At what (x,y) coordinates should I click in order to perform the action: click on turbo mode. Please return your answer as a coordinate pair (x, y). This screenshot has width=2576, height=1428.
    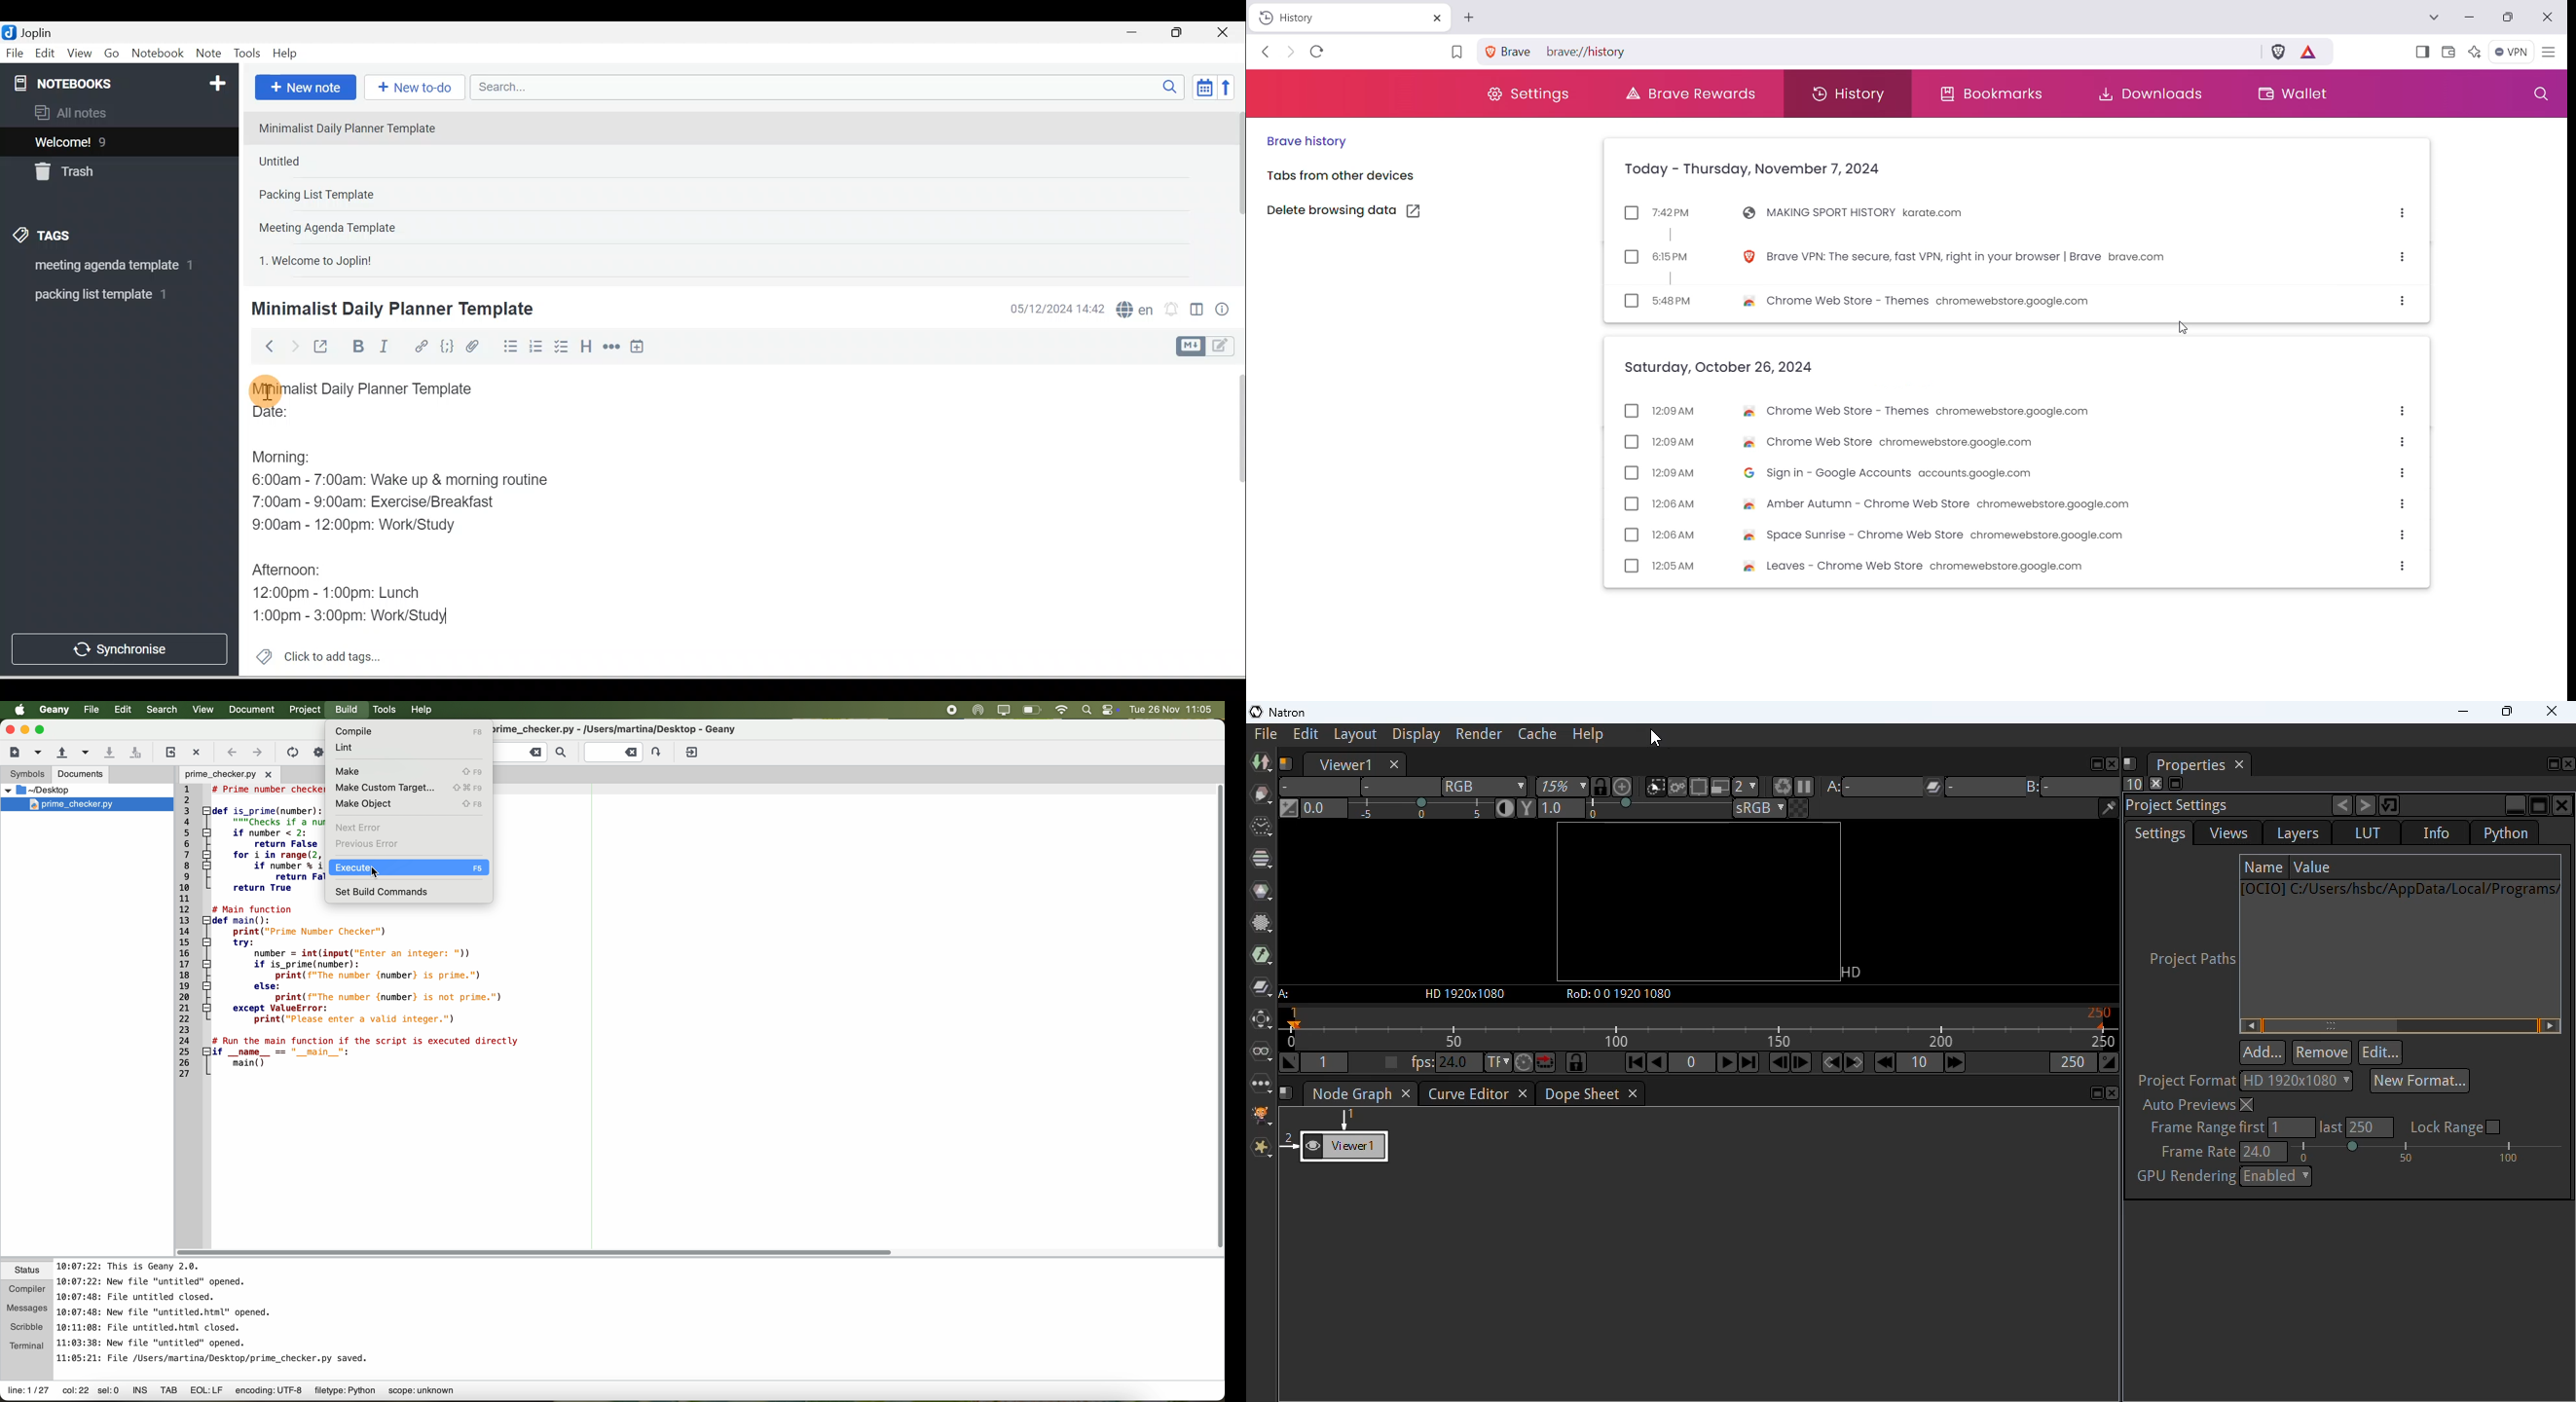
    Looking at the image, I should click on (1523, 1062).